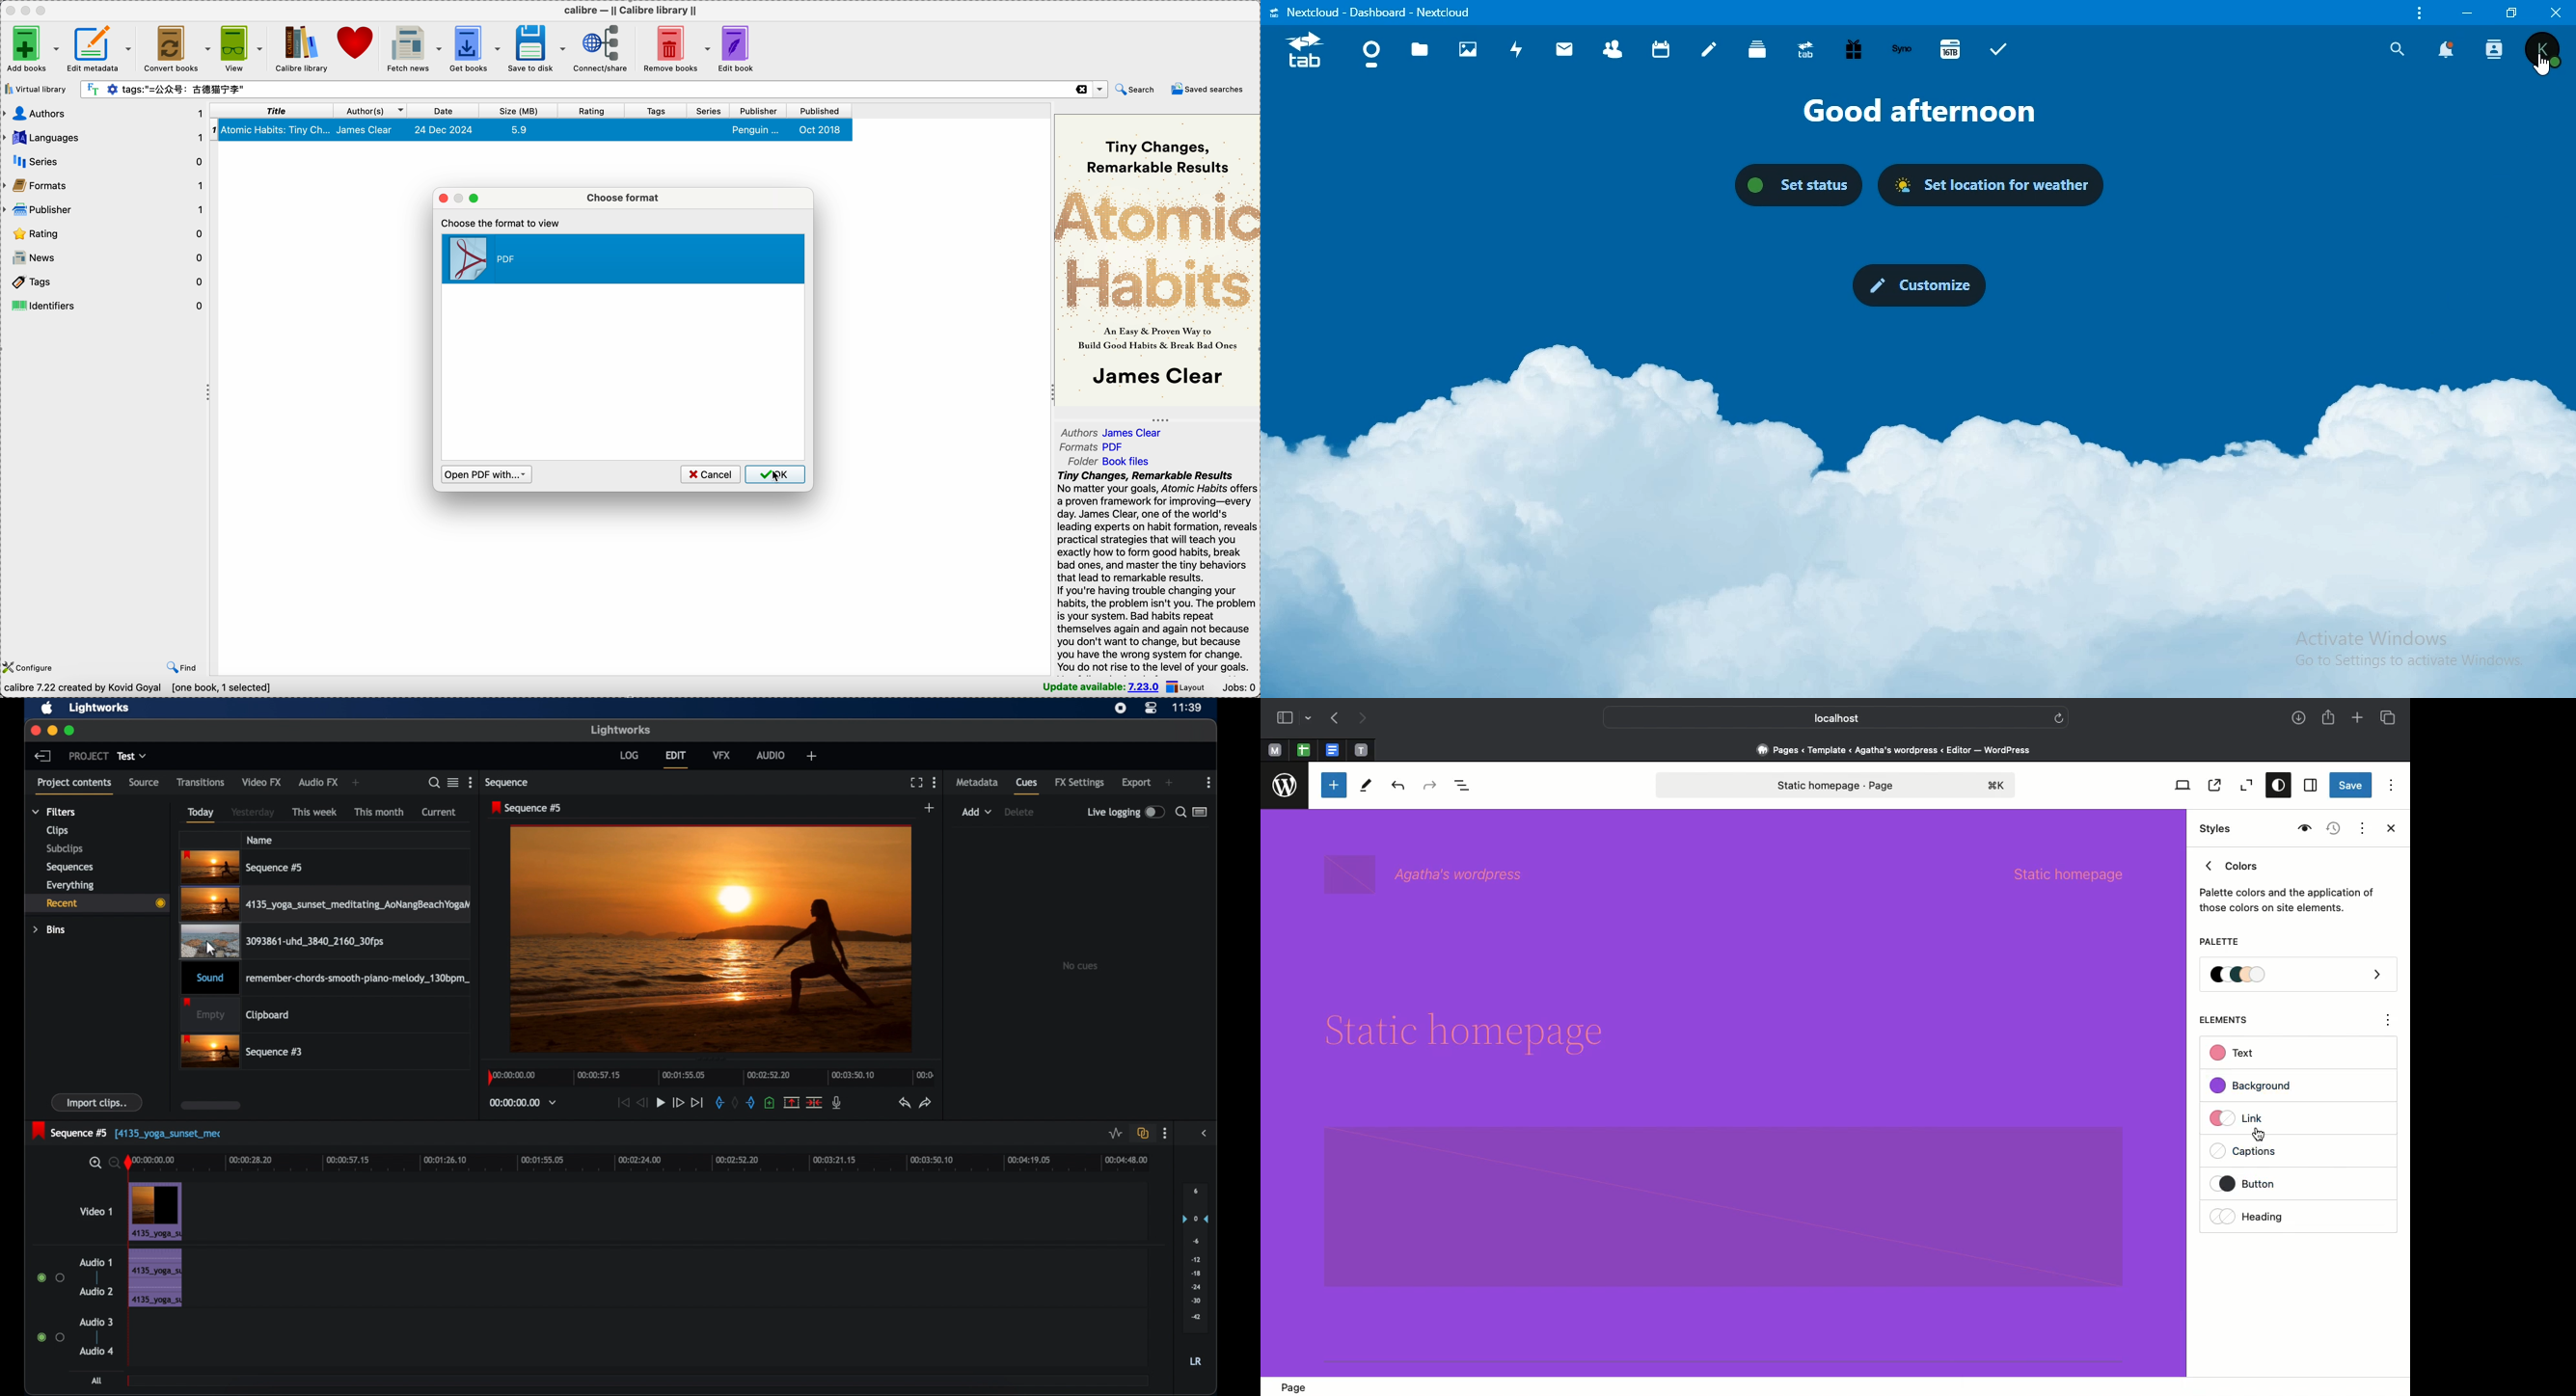 The width and height of the screenshot is (2576, 1400). I want to click on Zoom out, so click(2245, 786).